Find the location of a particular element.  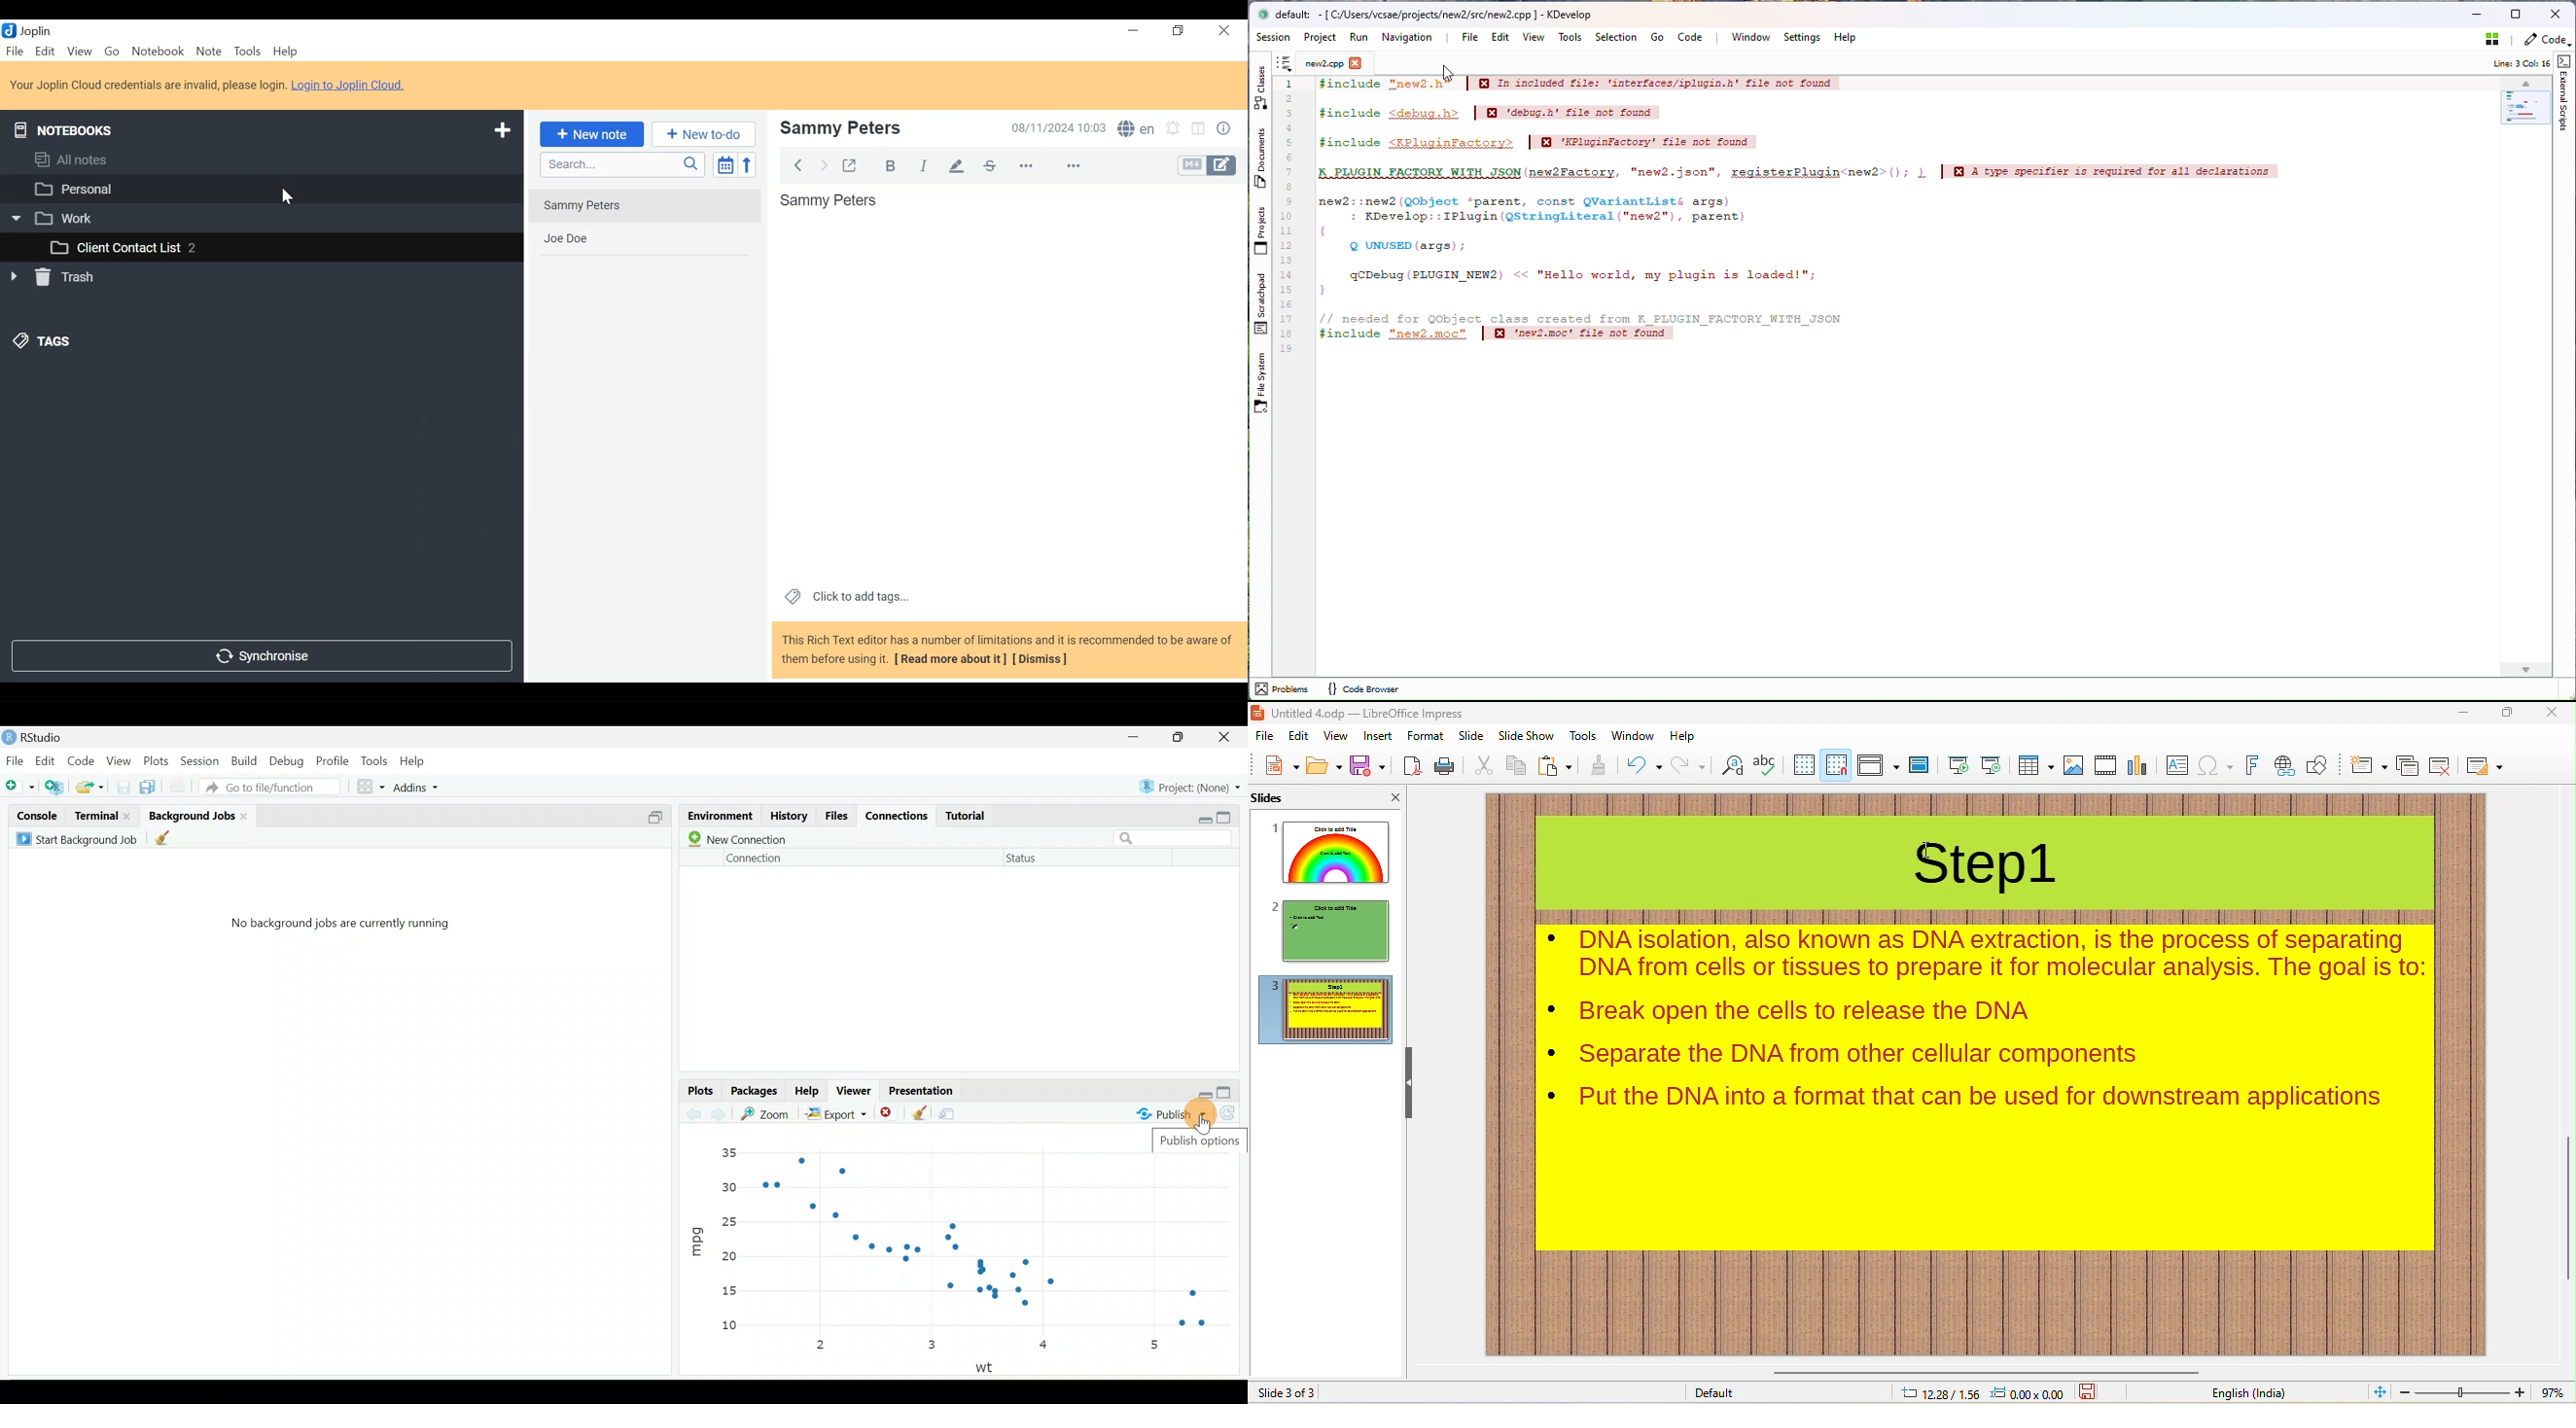

open an existing file is located at coordinates (91, 785).